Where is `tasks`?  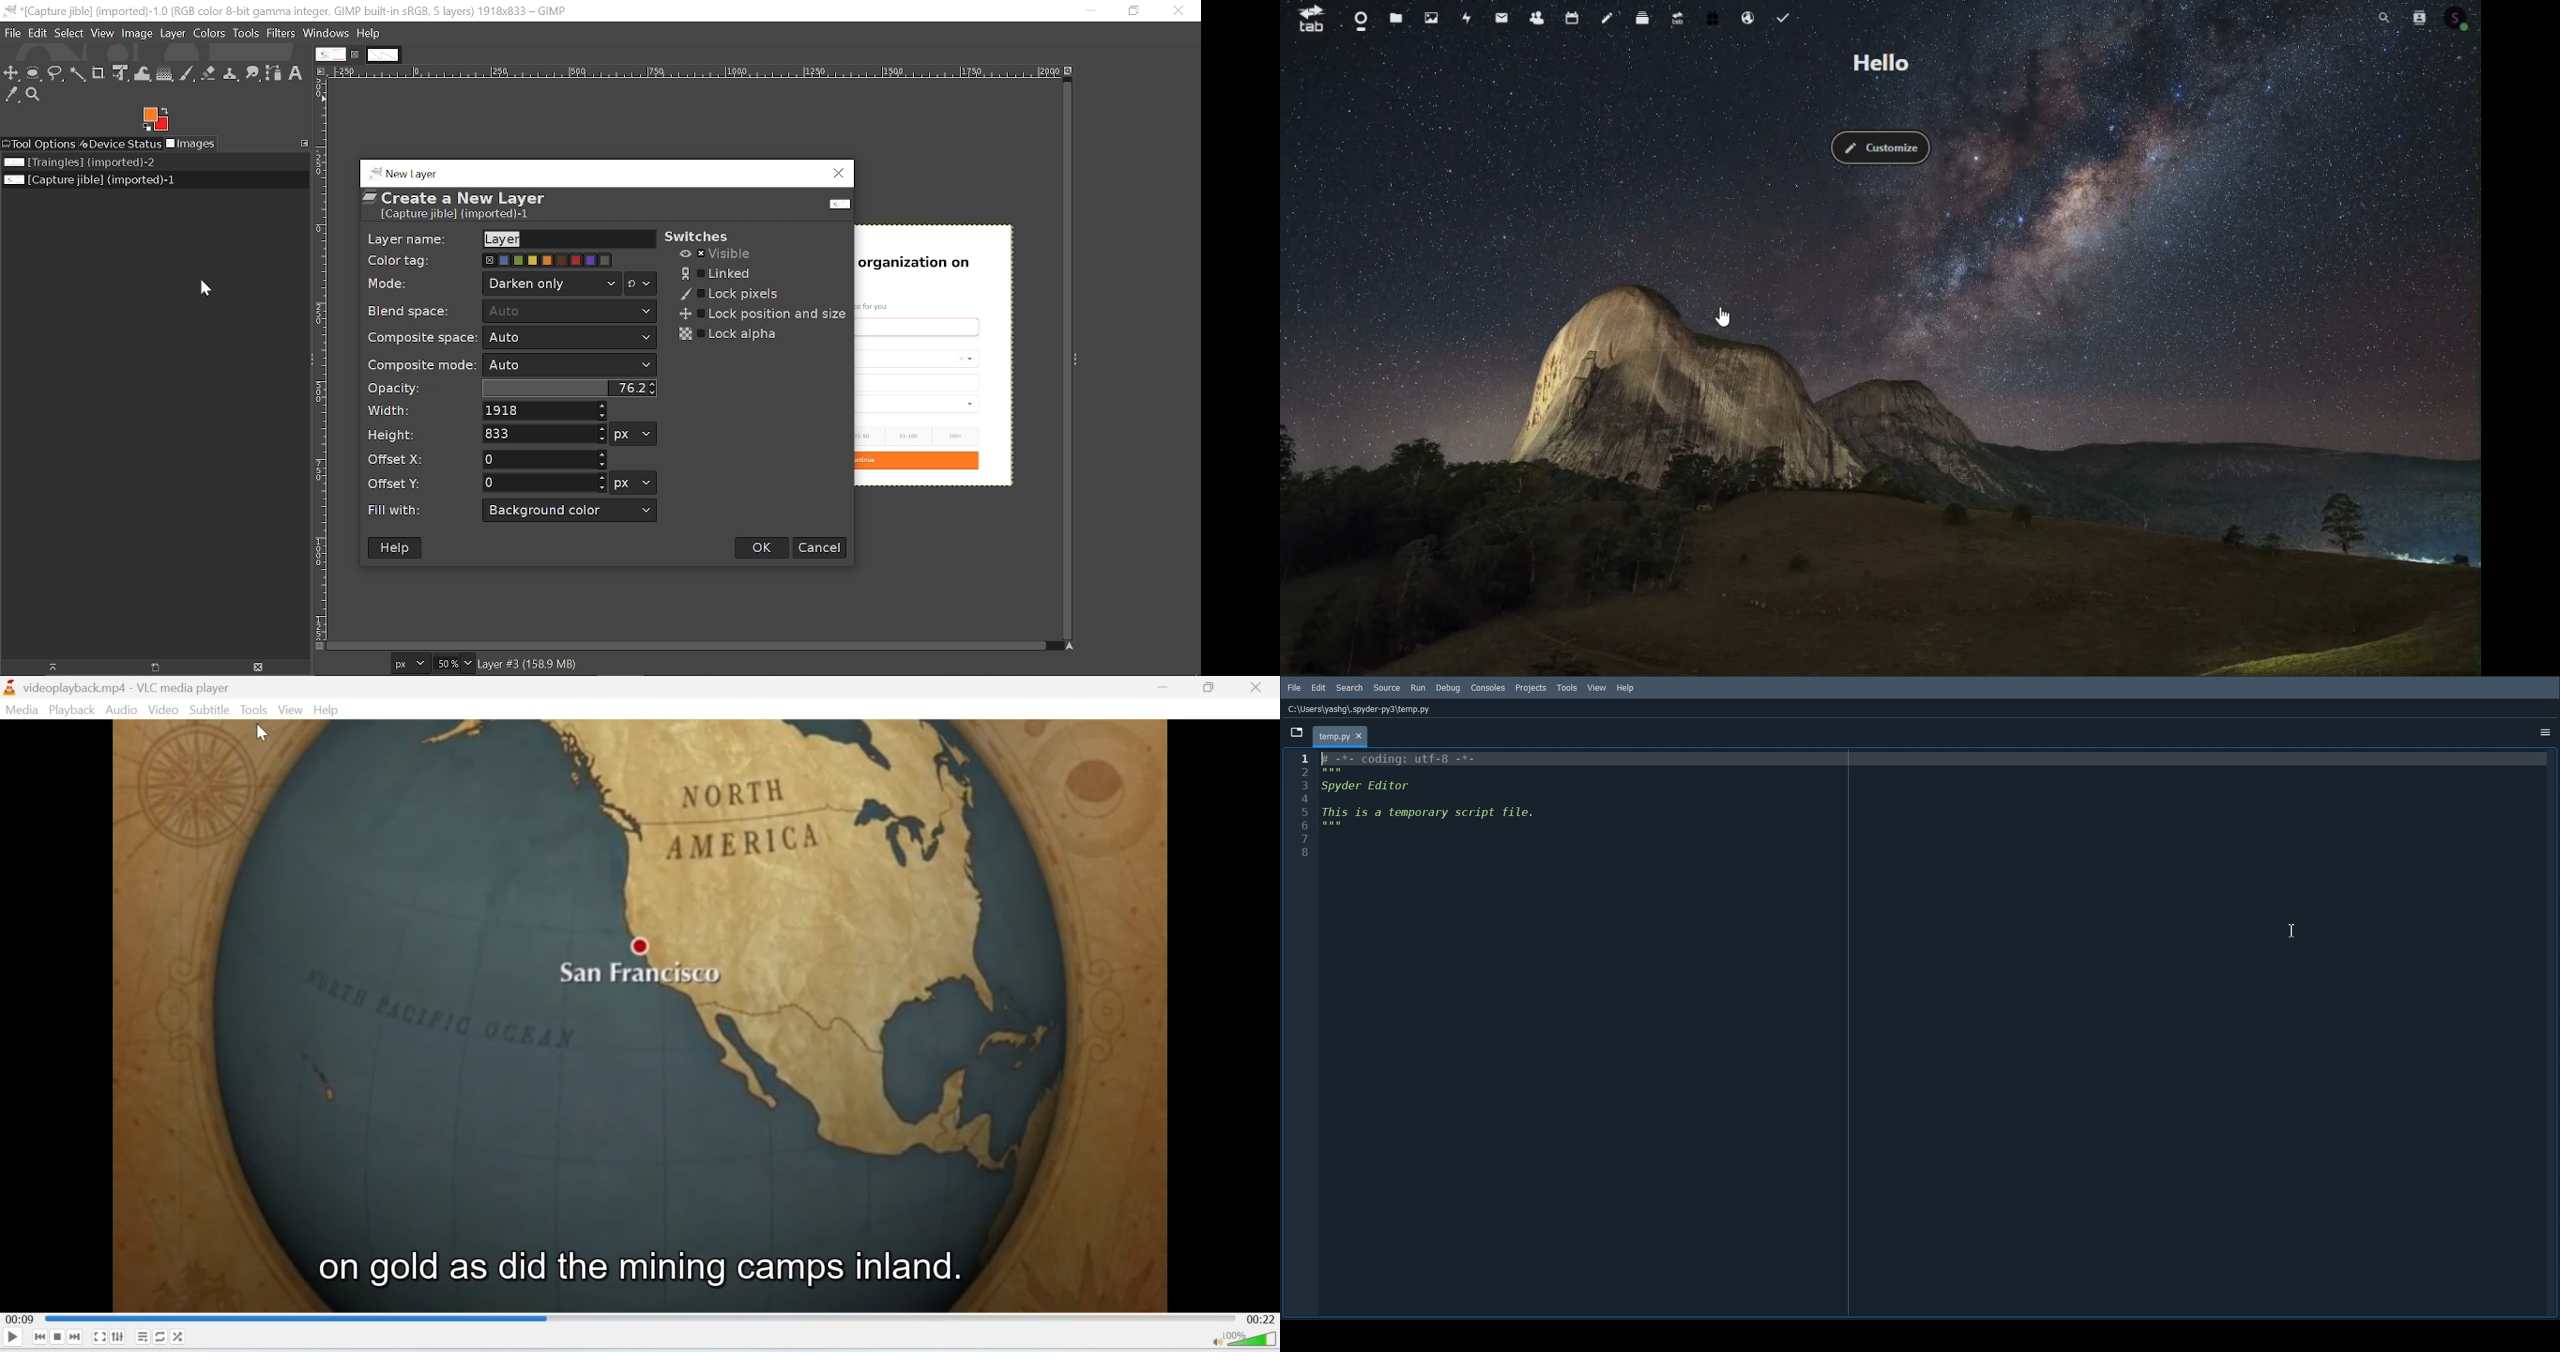 tasks is located at coordinates (1788, 17).